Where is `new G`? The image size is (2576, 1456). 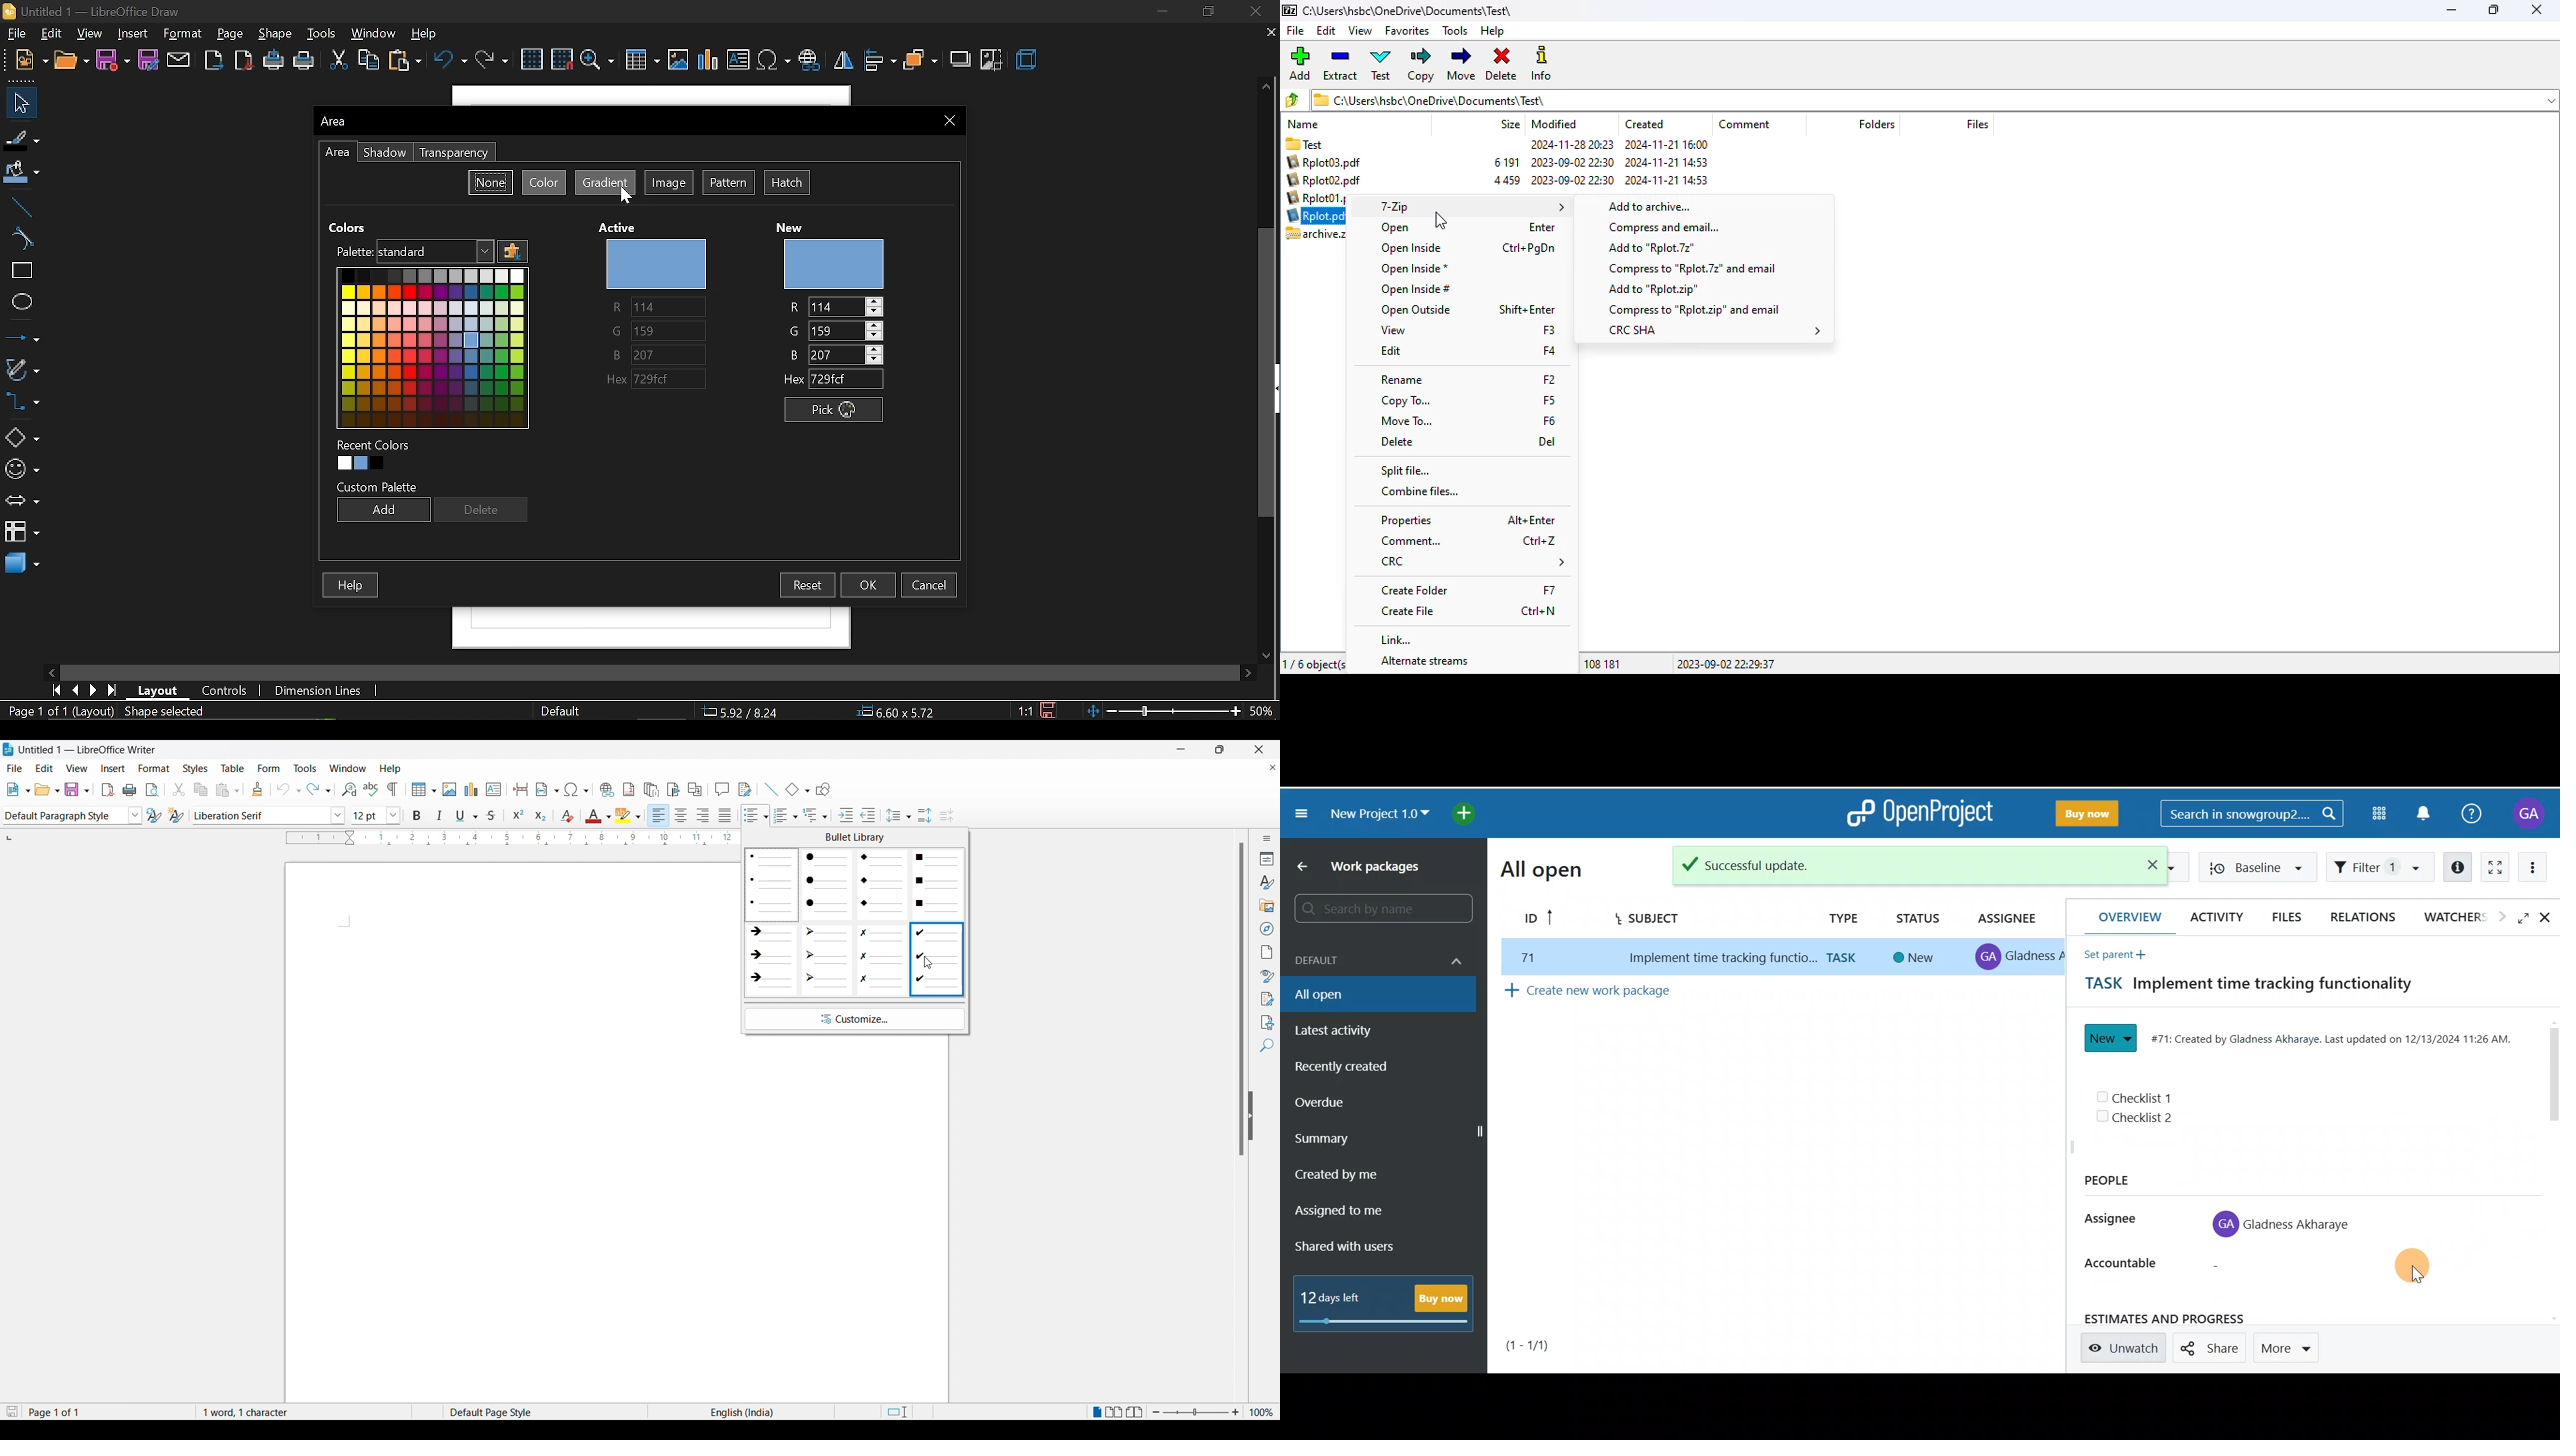
new G is located at coordinates (834, 330).